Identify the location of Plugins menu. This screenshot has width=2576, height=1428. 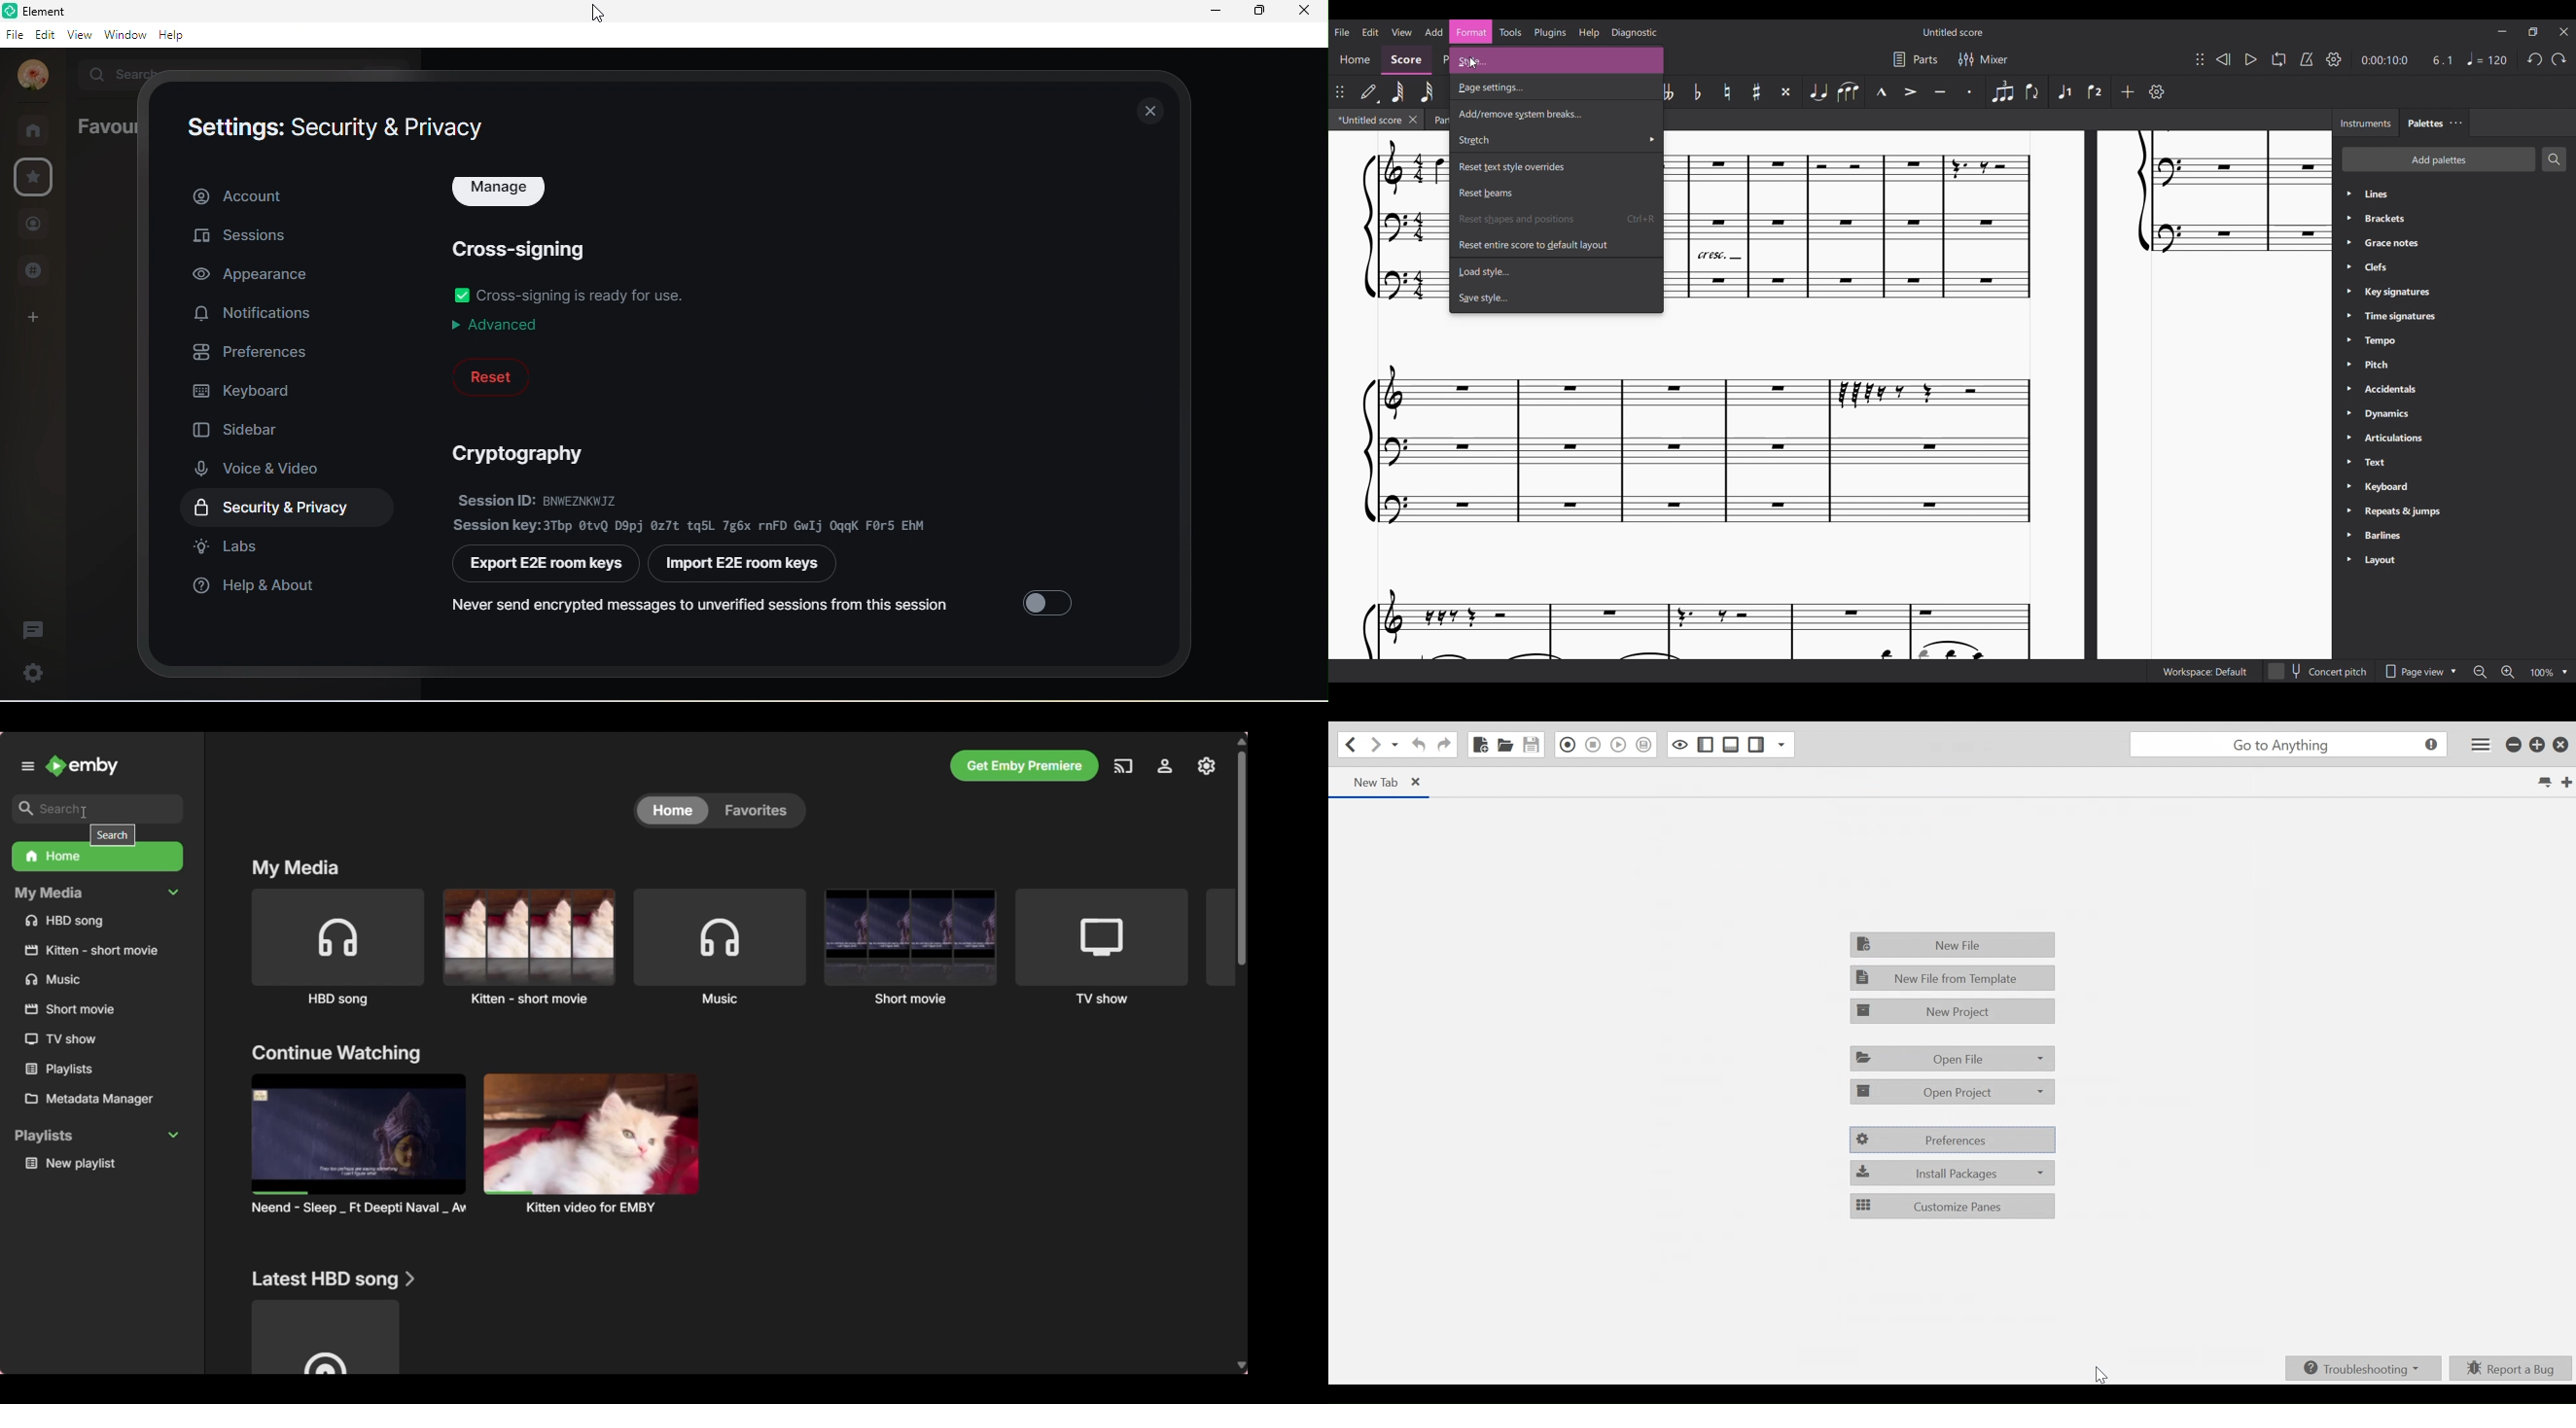
(1551, 32).